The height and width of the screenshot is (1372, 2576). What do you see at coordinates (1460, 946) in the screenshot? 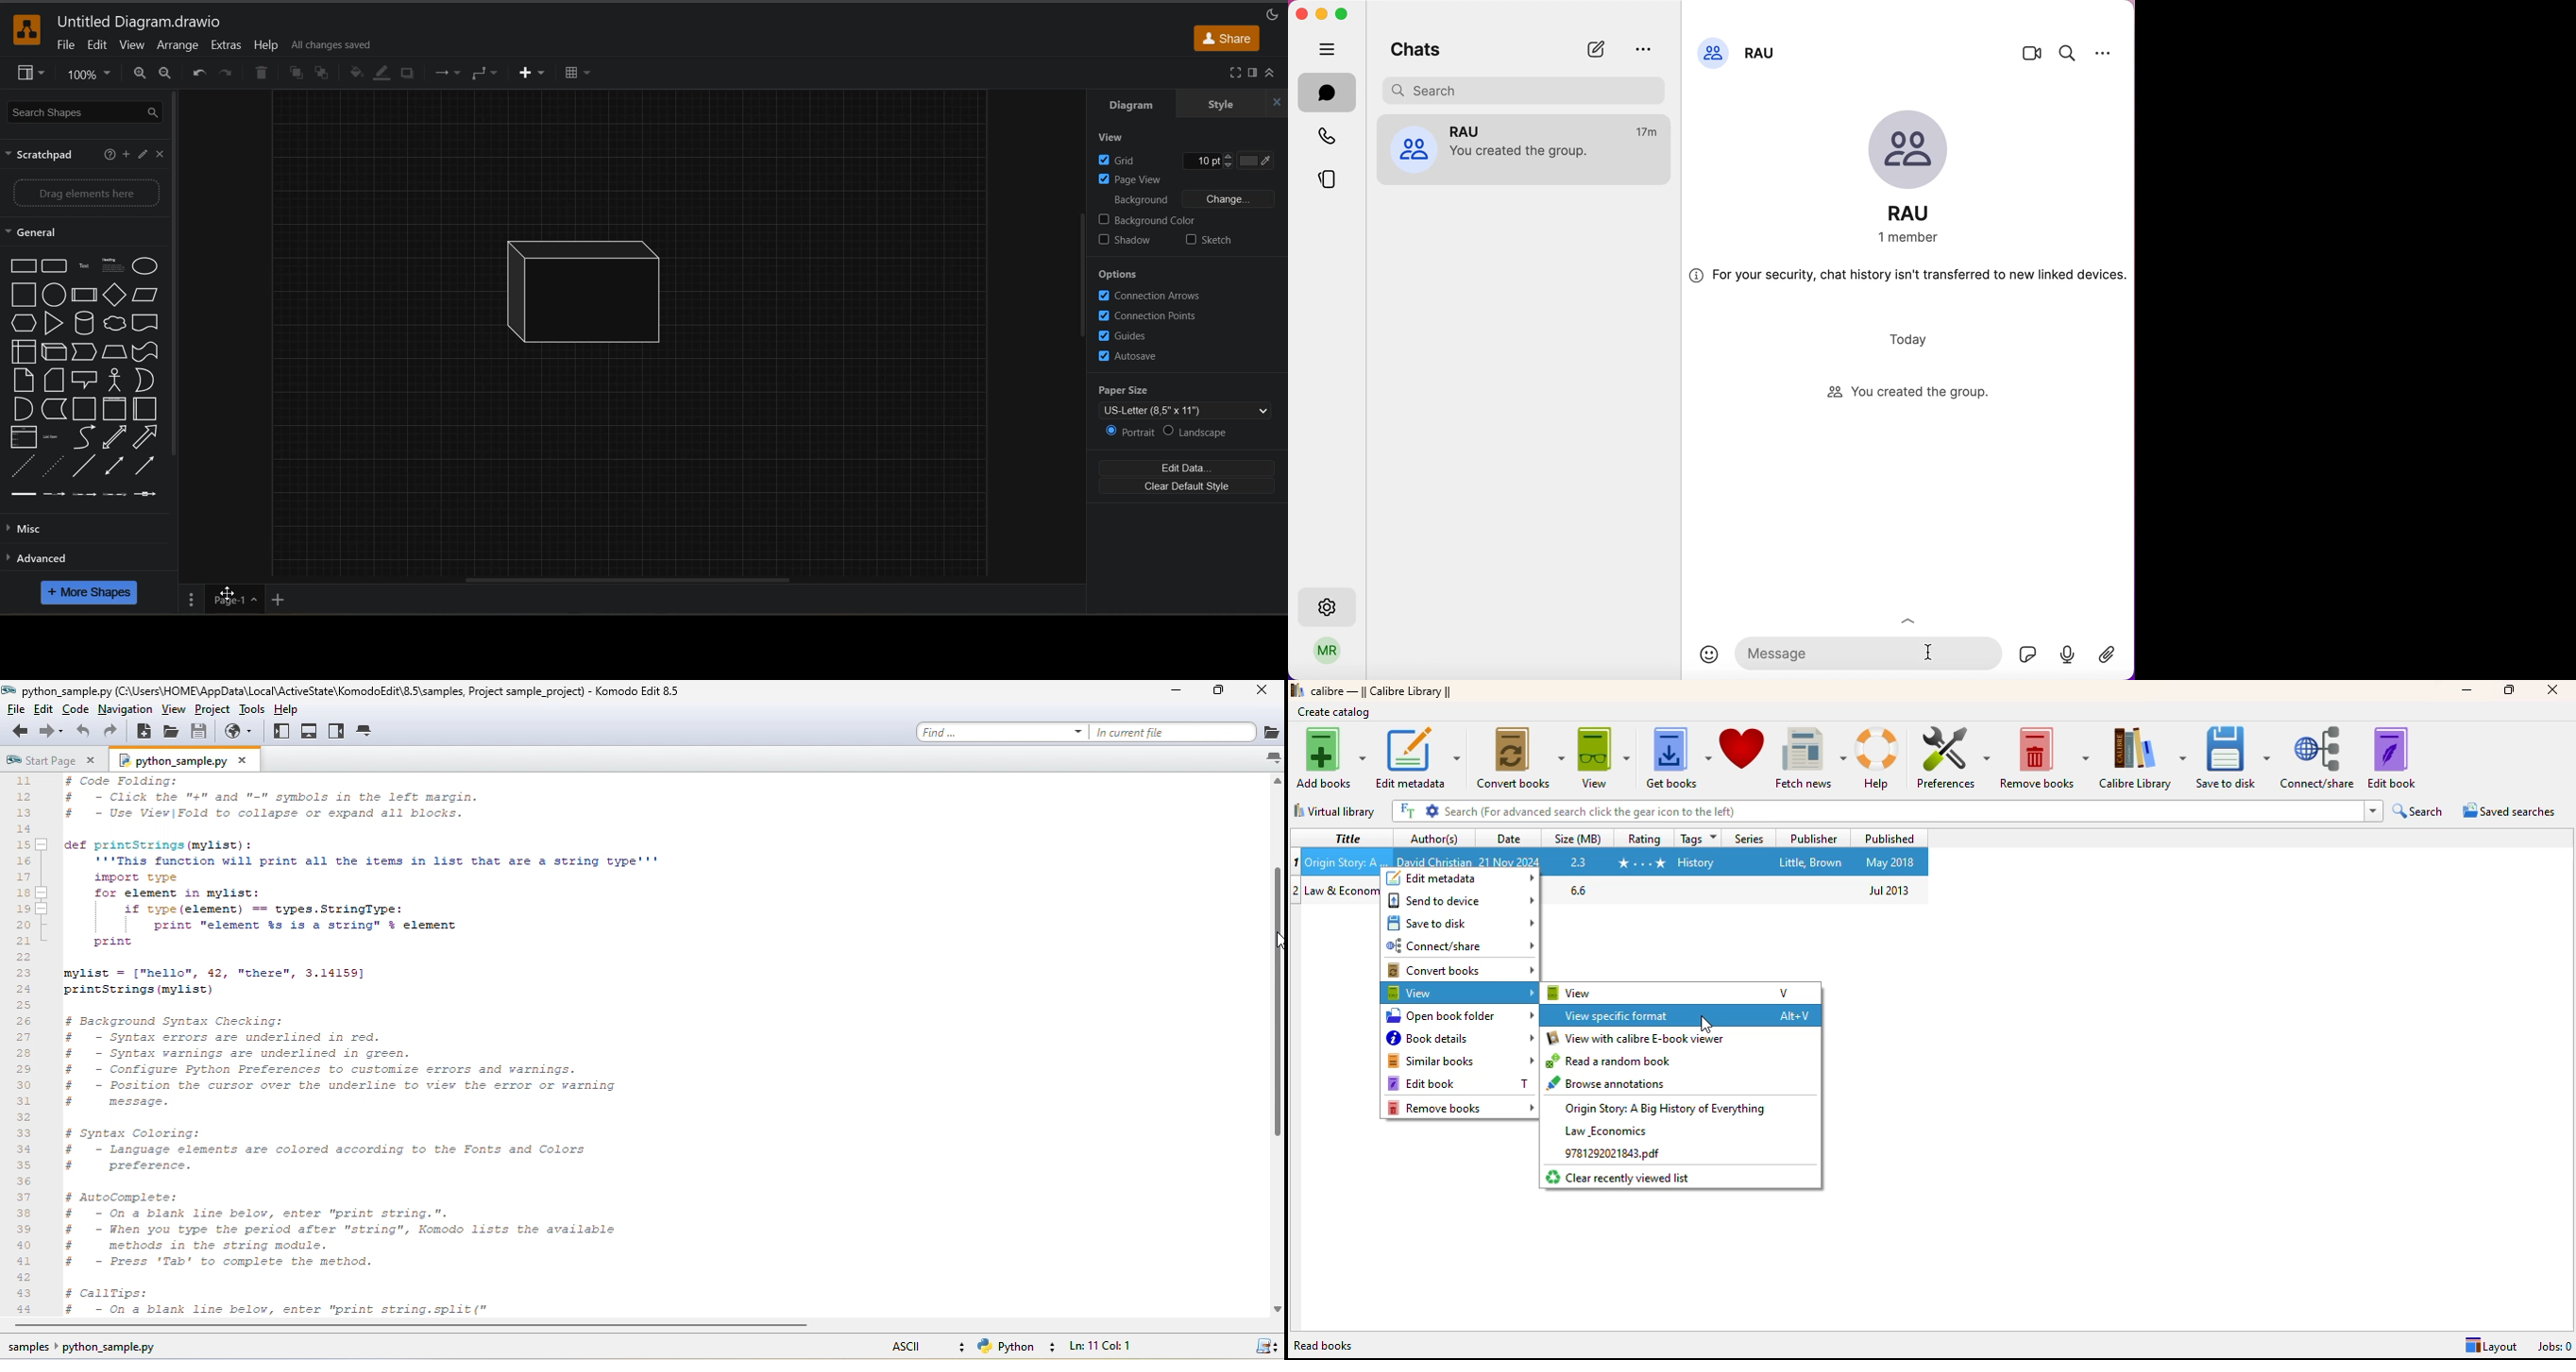
I see `connect/share` at bounding box center [1460, 946].